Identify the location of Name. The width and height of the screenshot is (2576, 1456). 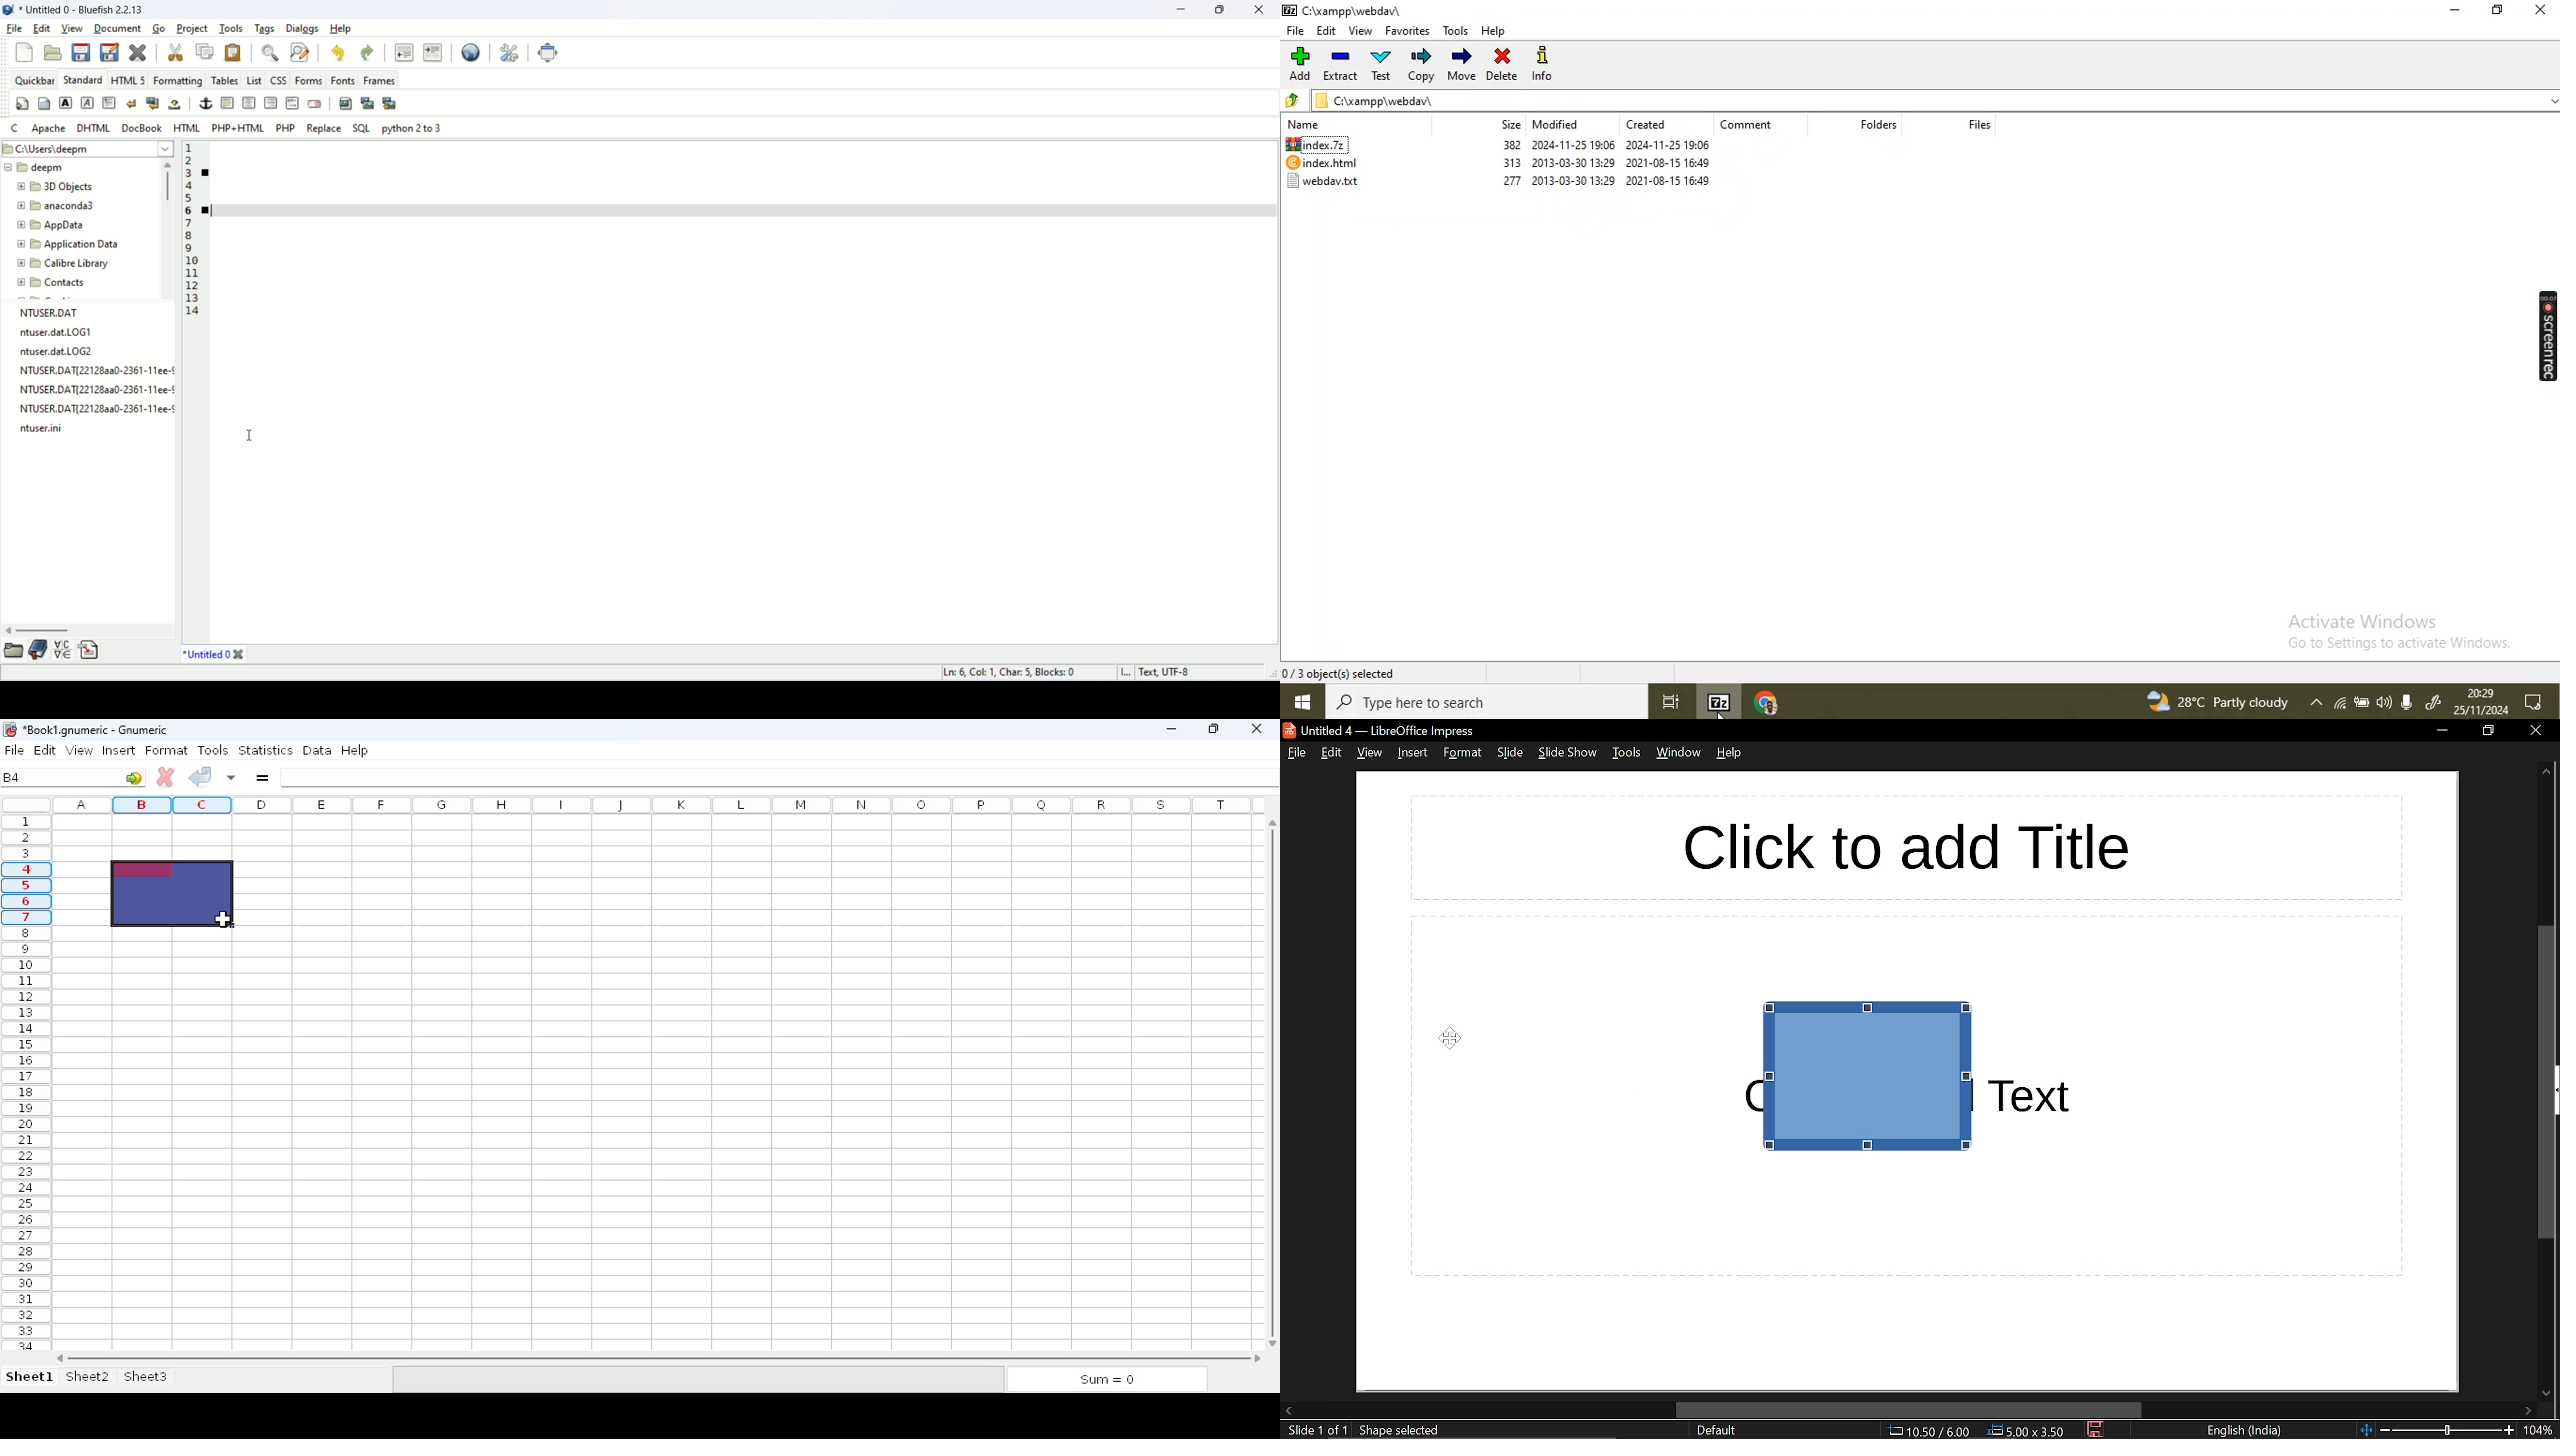
(1310, 122).